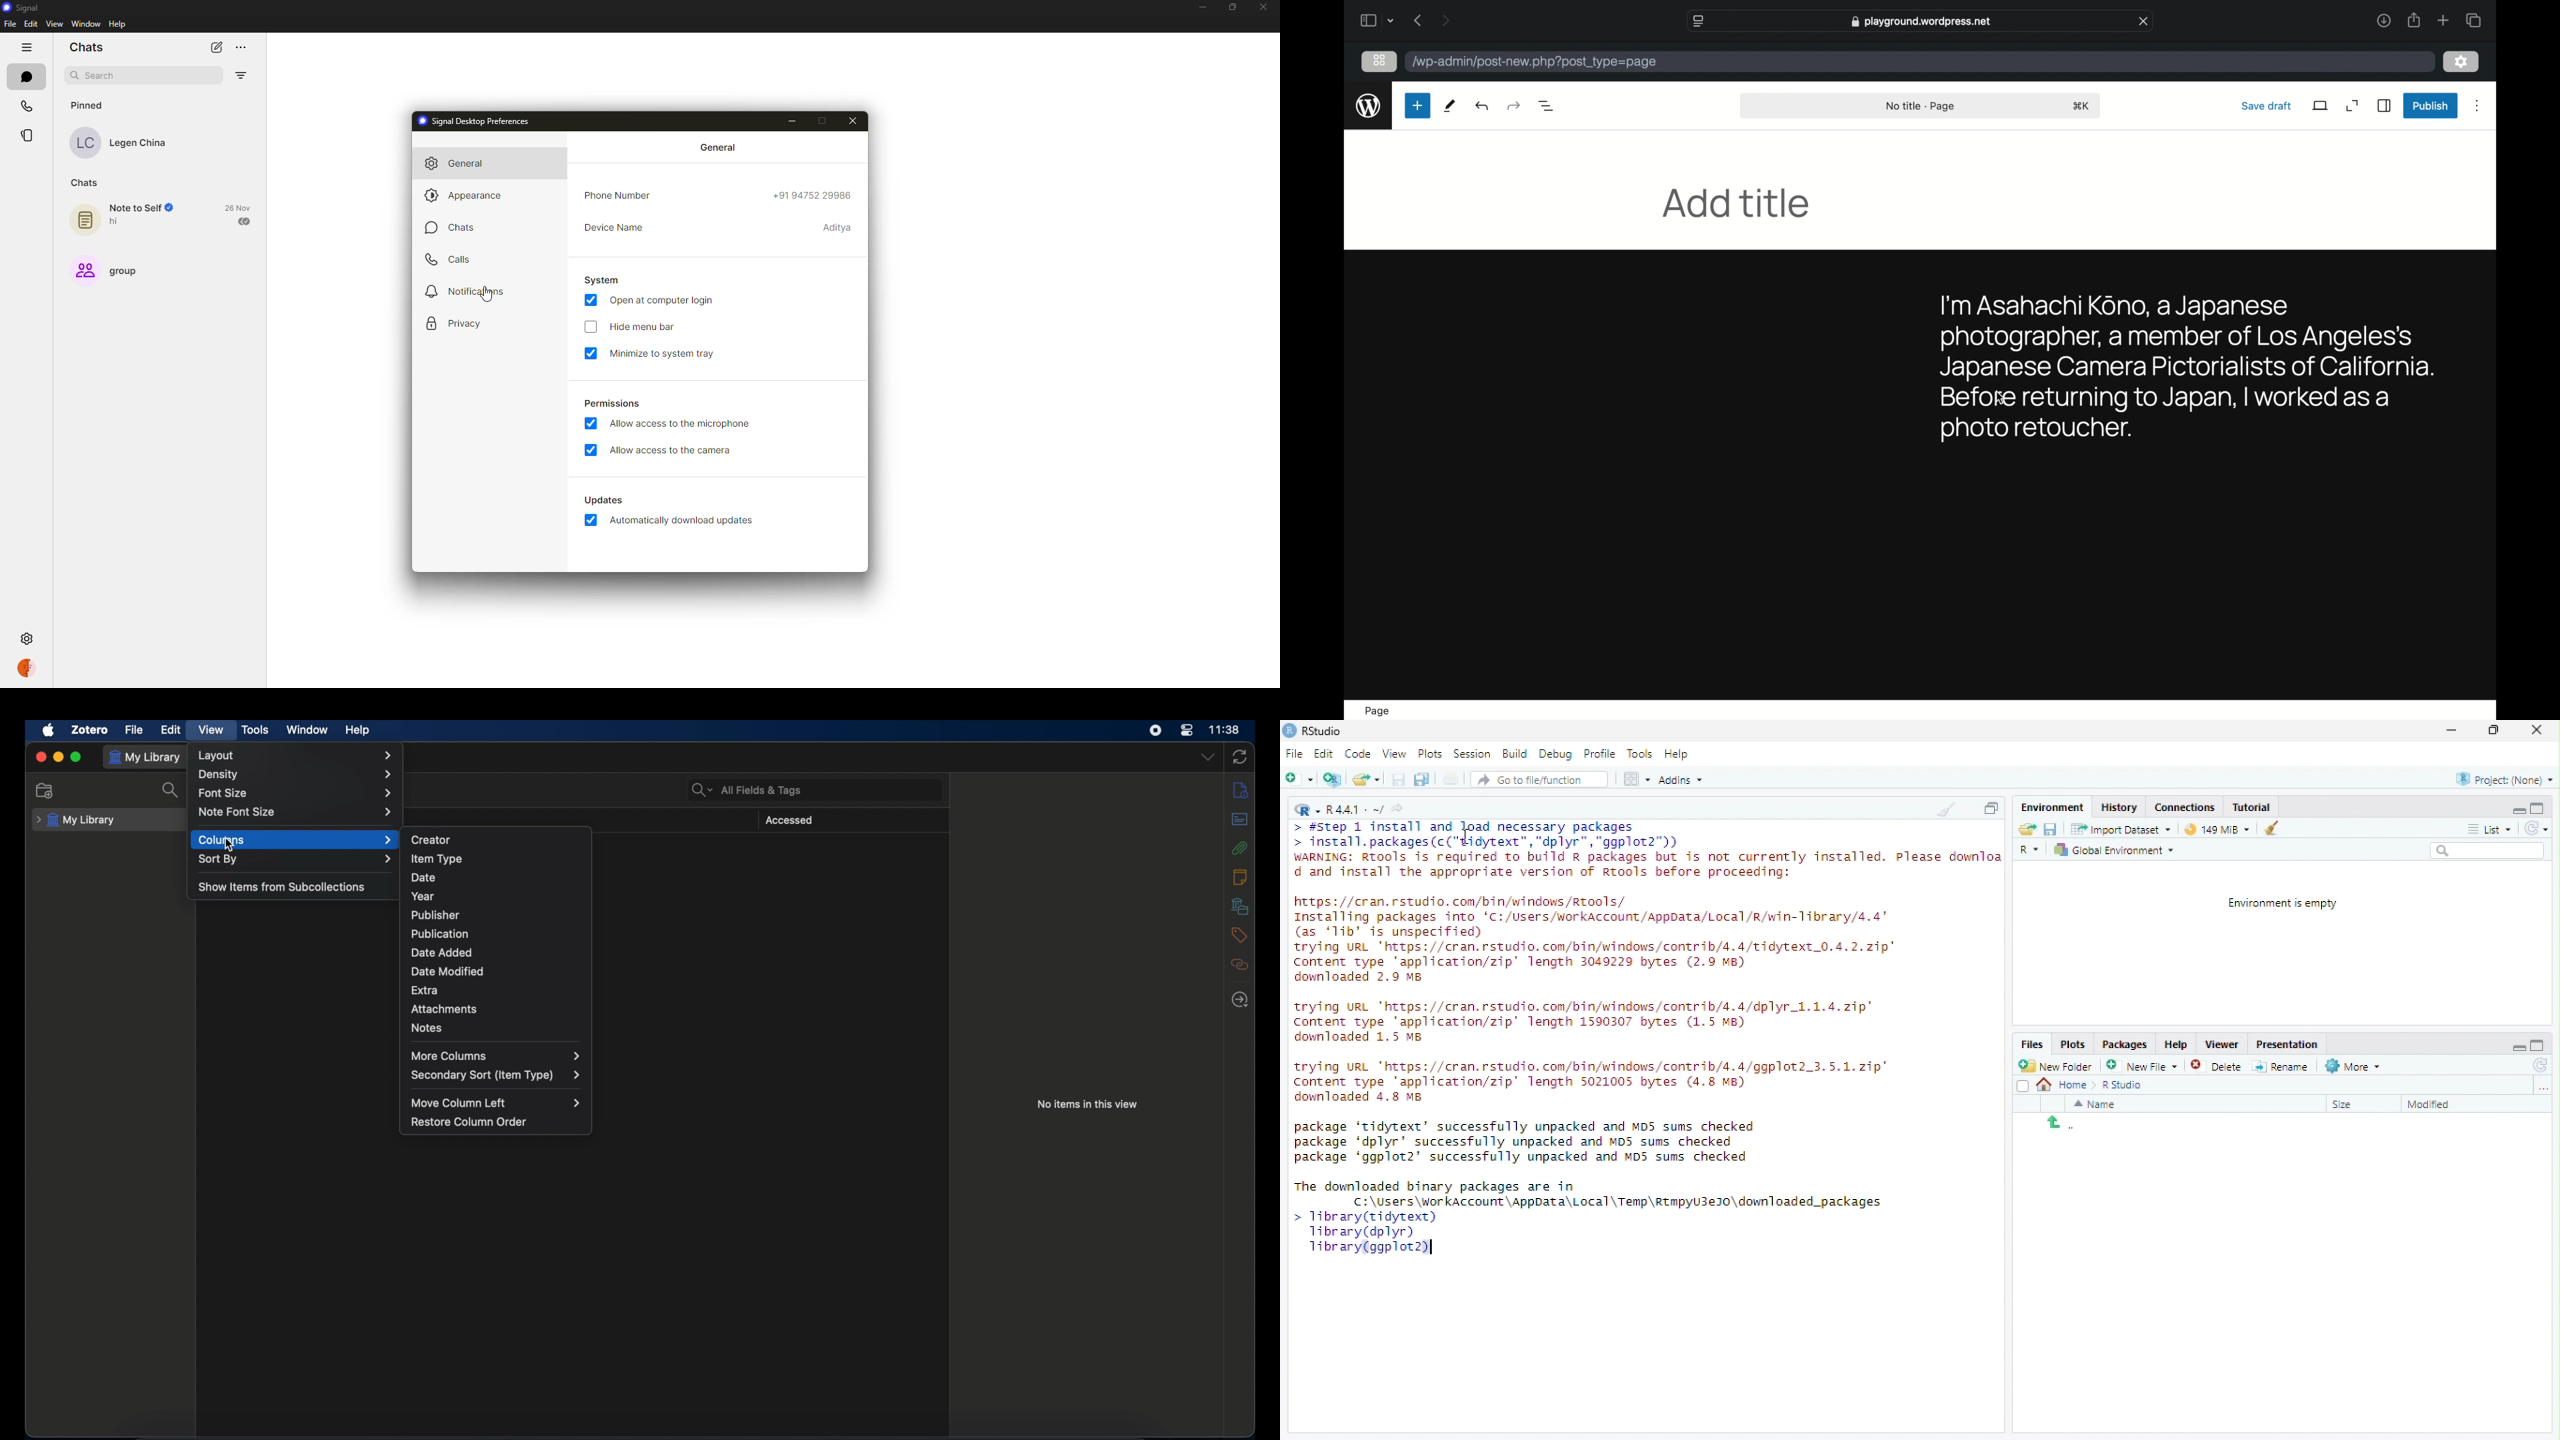 The image size is (2576, 1456). Describe the element at coordinates (2345, 1105) in the screenshot. I see `Size` at that location.